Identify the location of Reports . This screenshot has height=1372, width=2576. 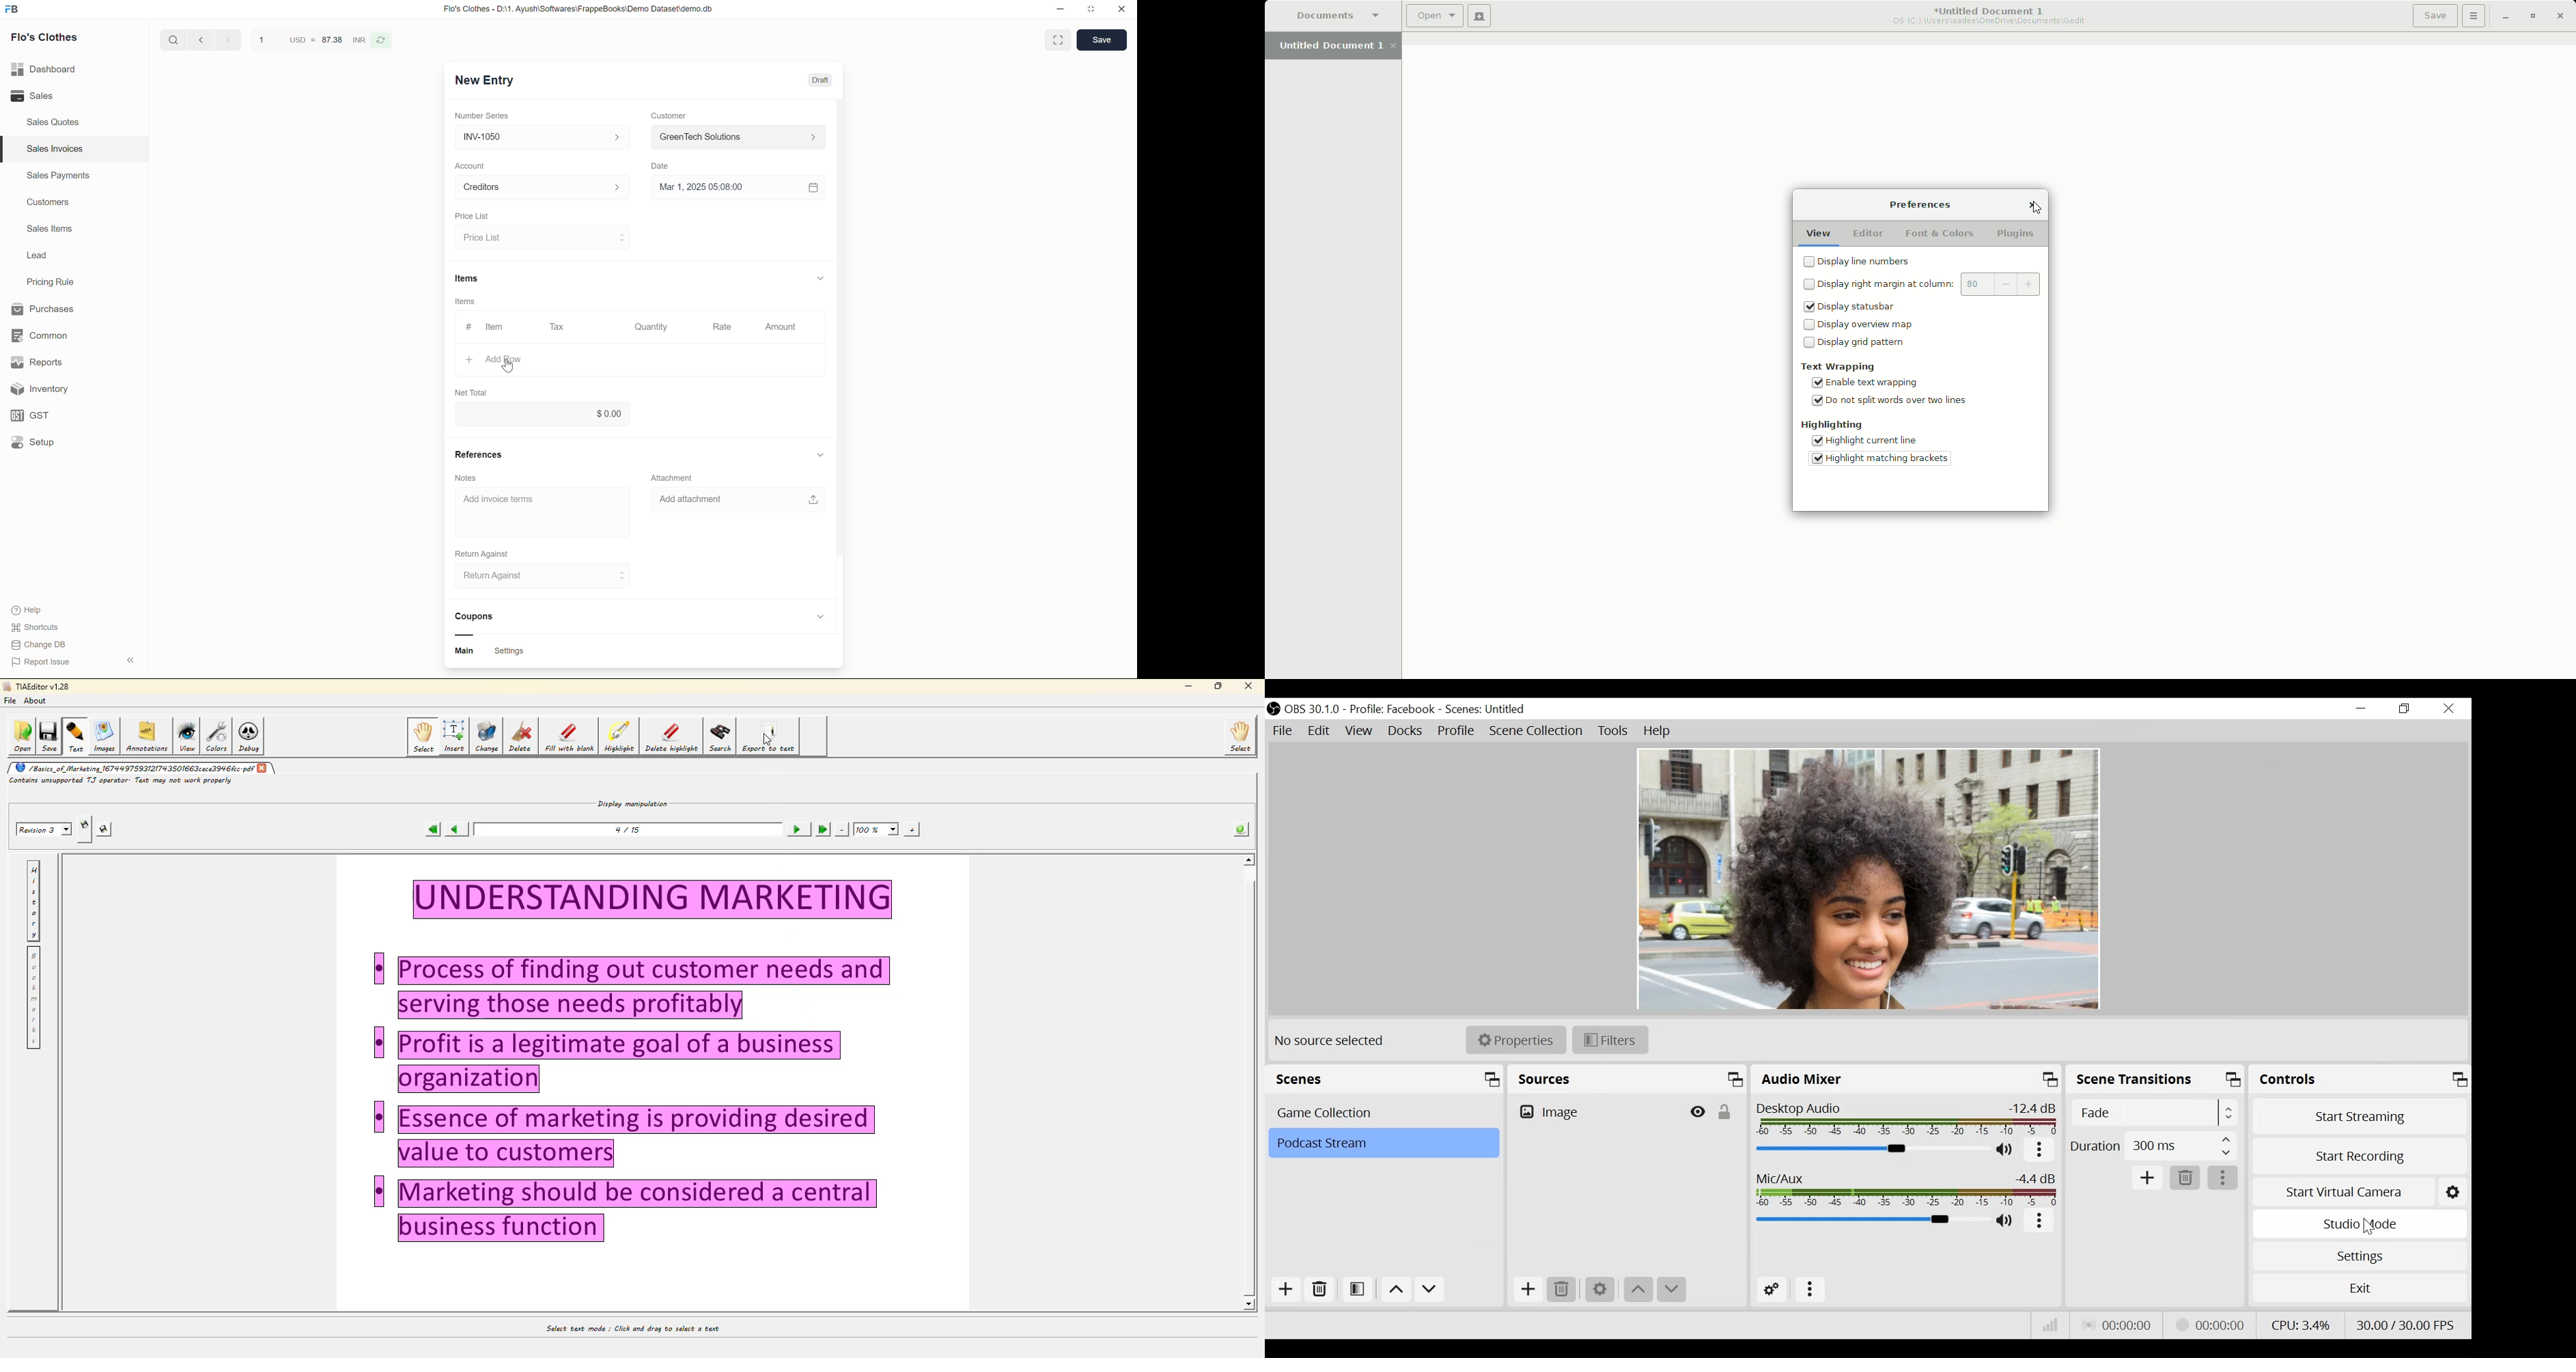
(61, 361).